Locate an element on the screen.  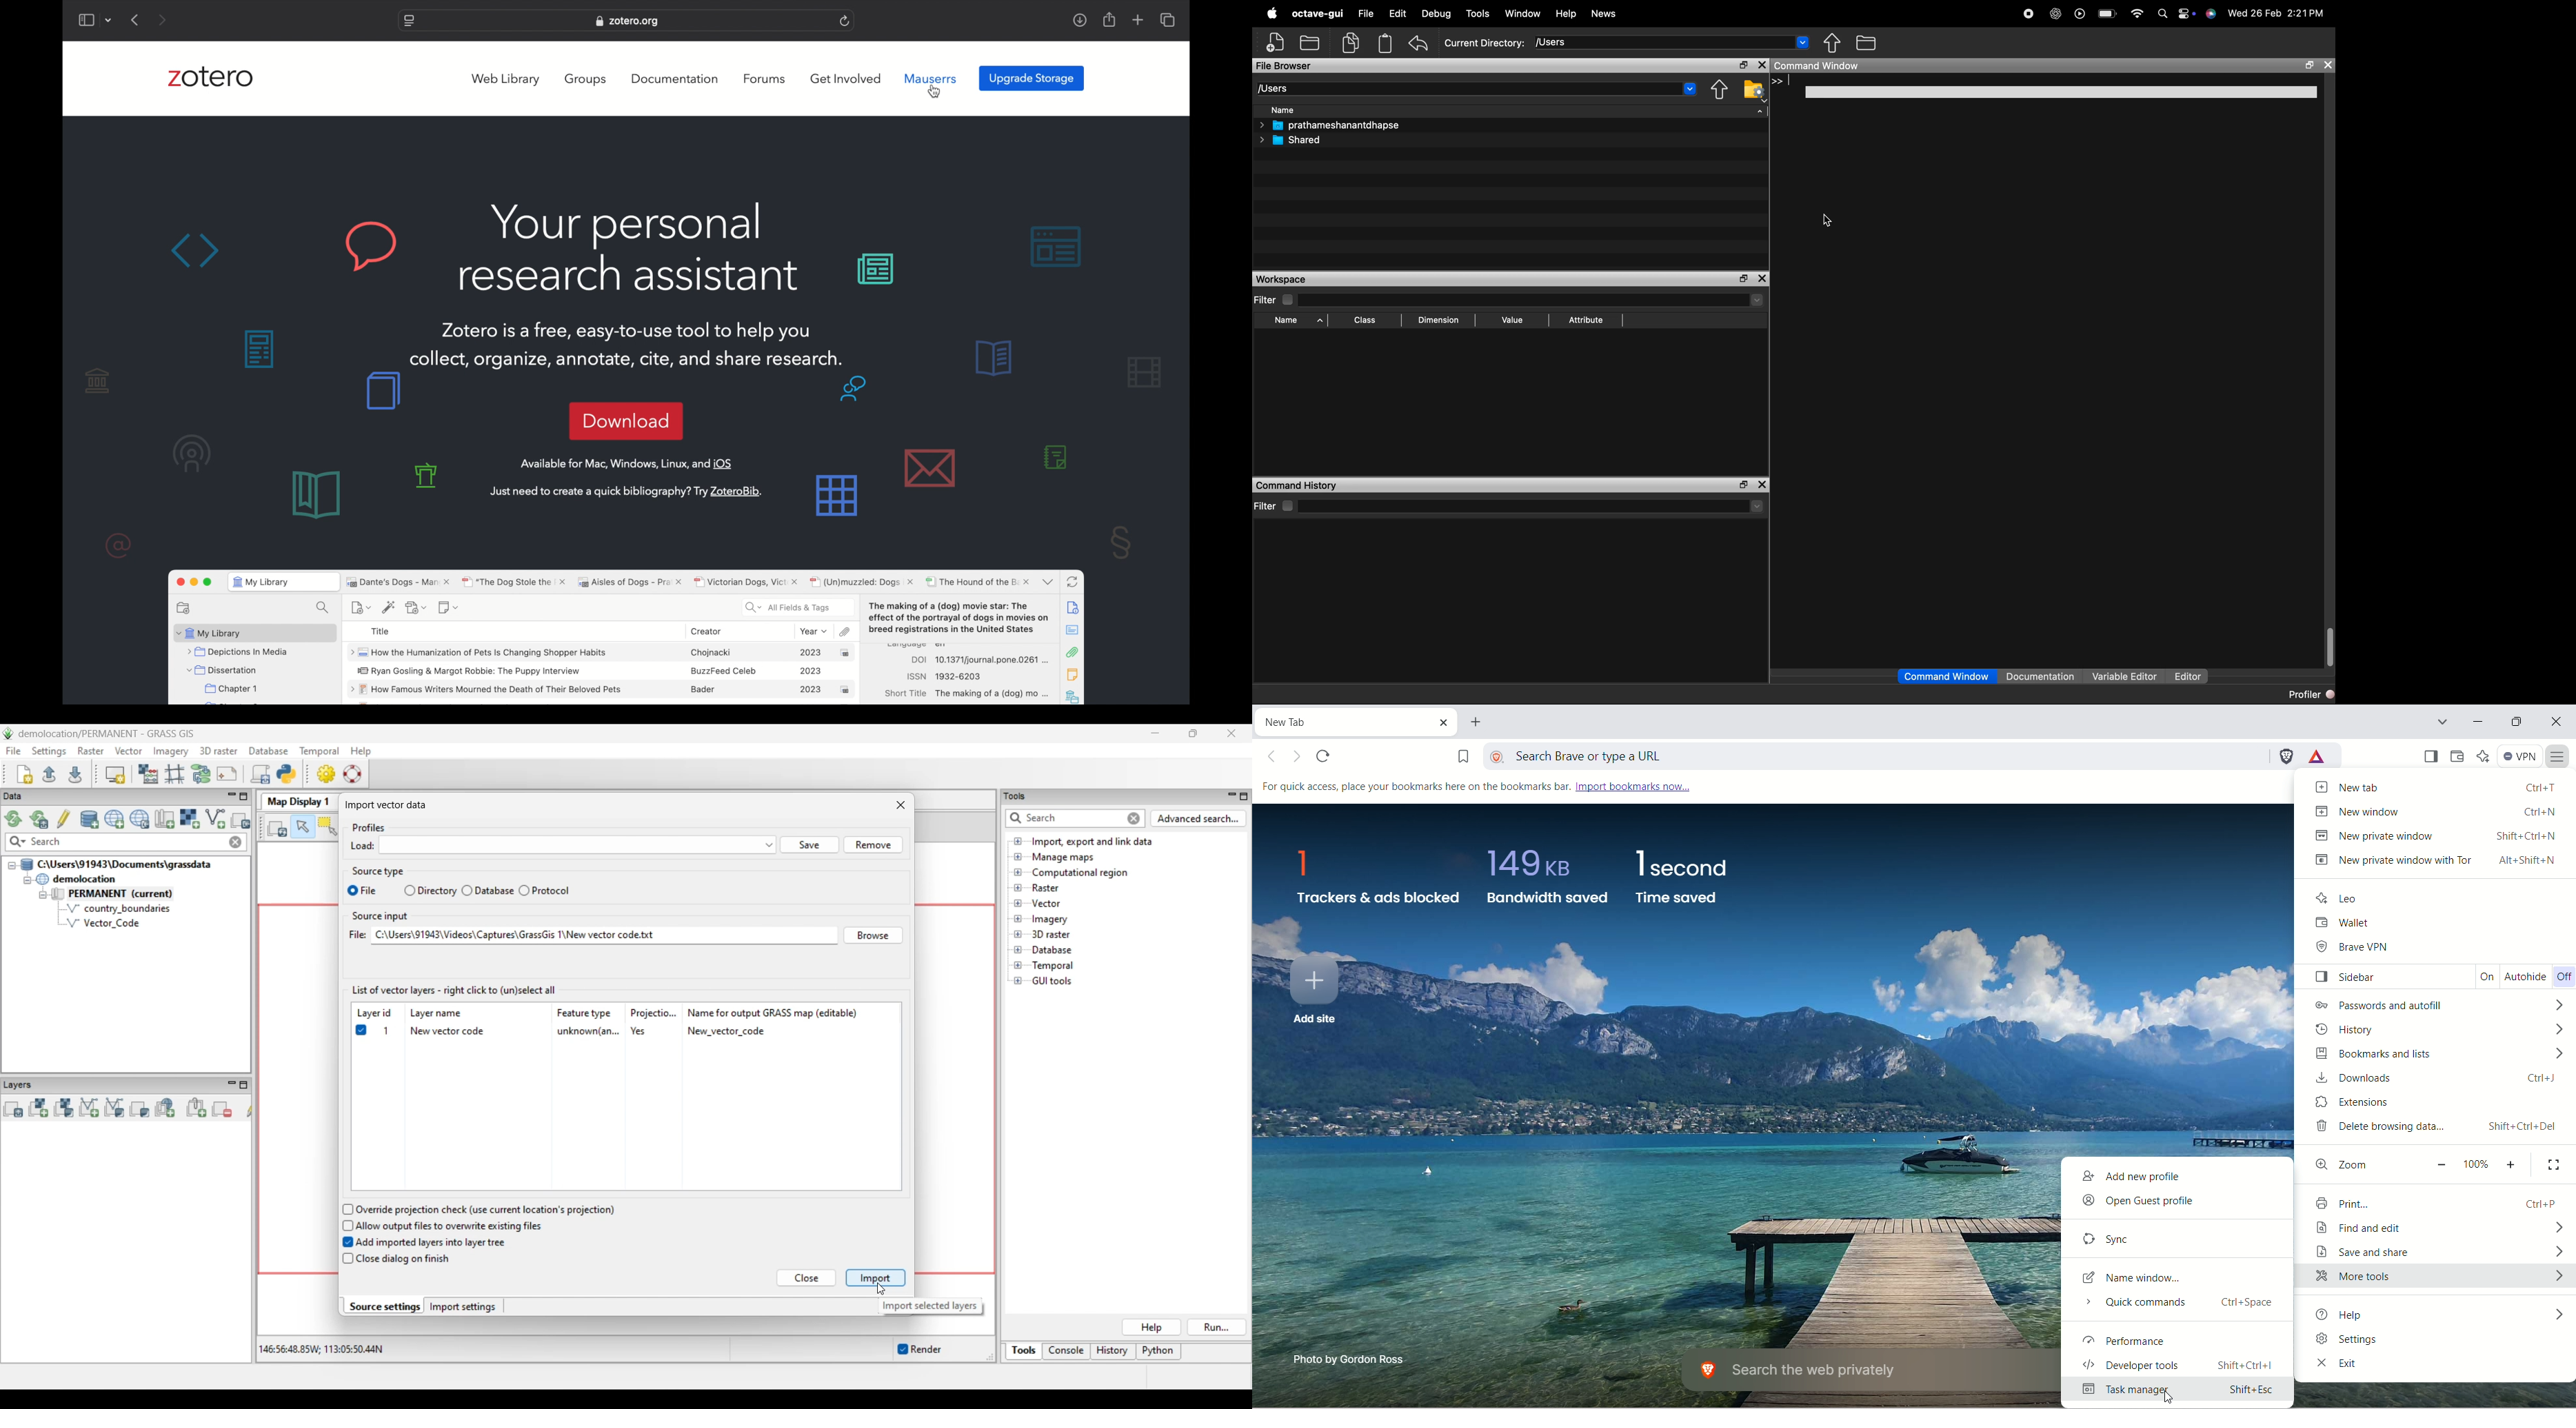
open guest profile is located at coordinates (2176, 1204).